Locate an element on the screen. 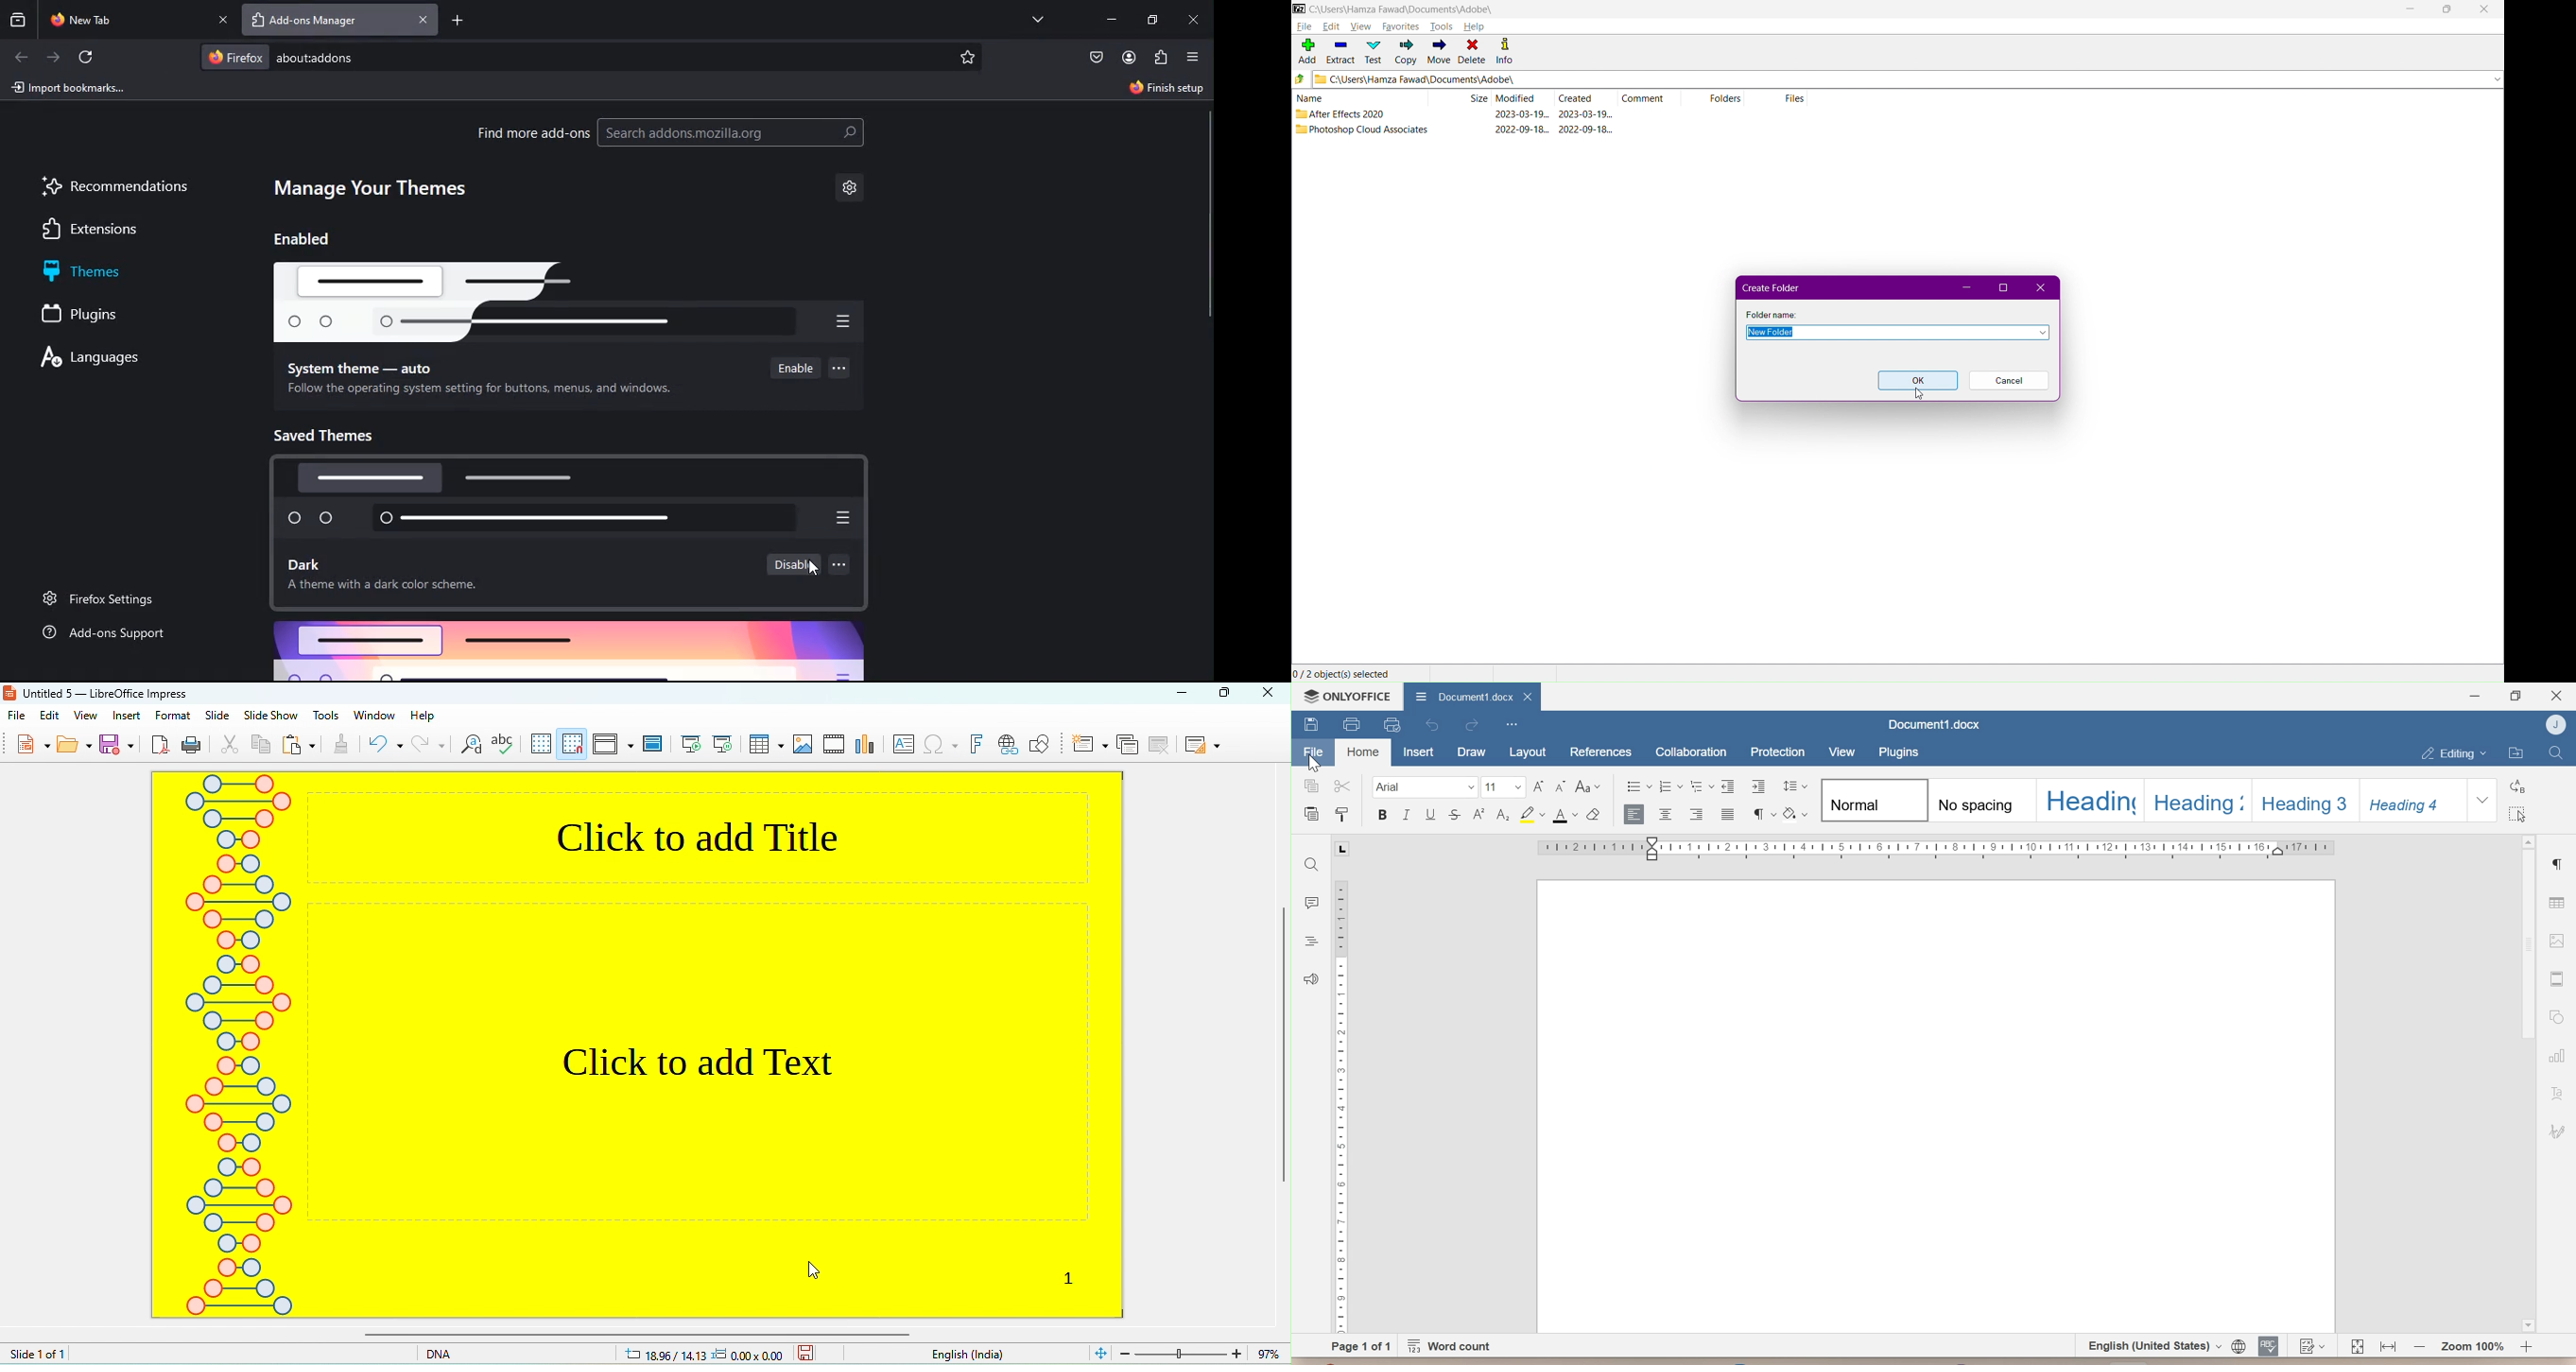  close is located at coordinates (223, 19).